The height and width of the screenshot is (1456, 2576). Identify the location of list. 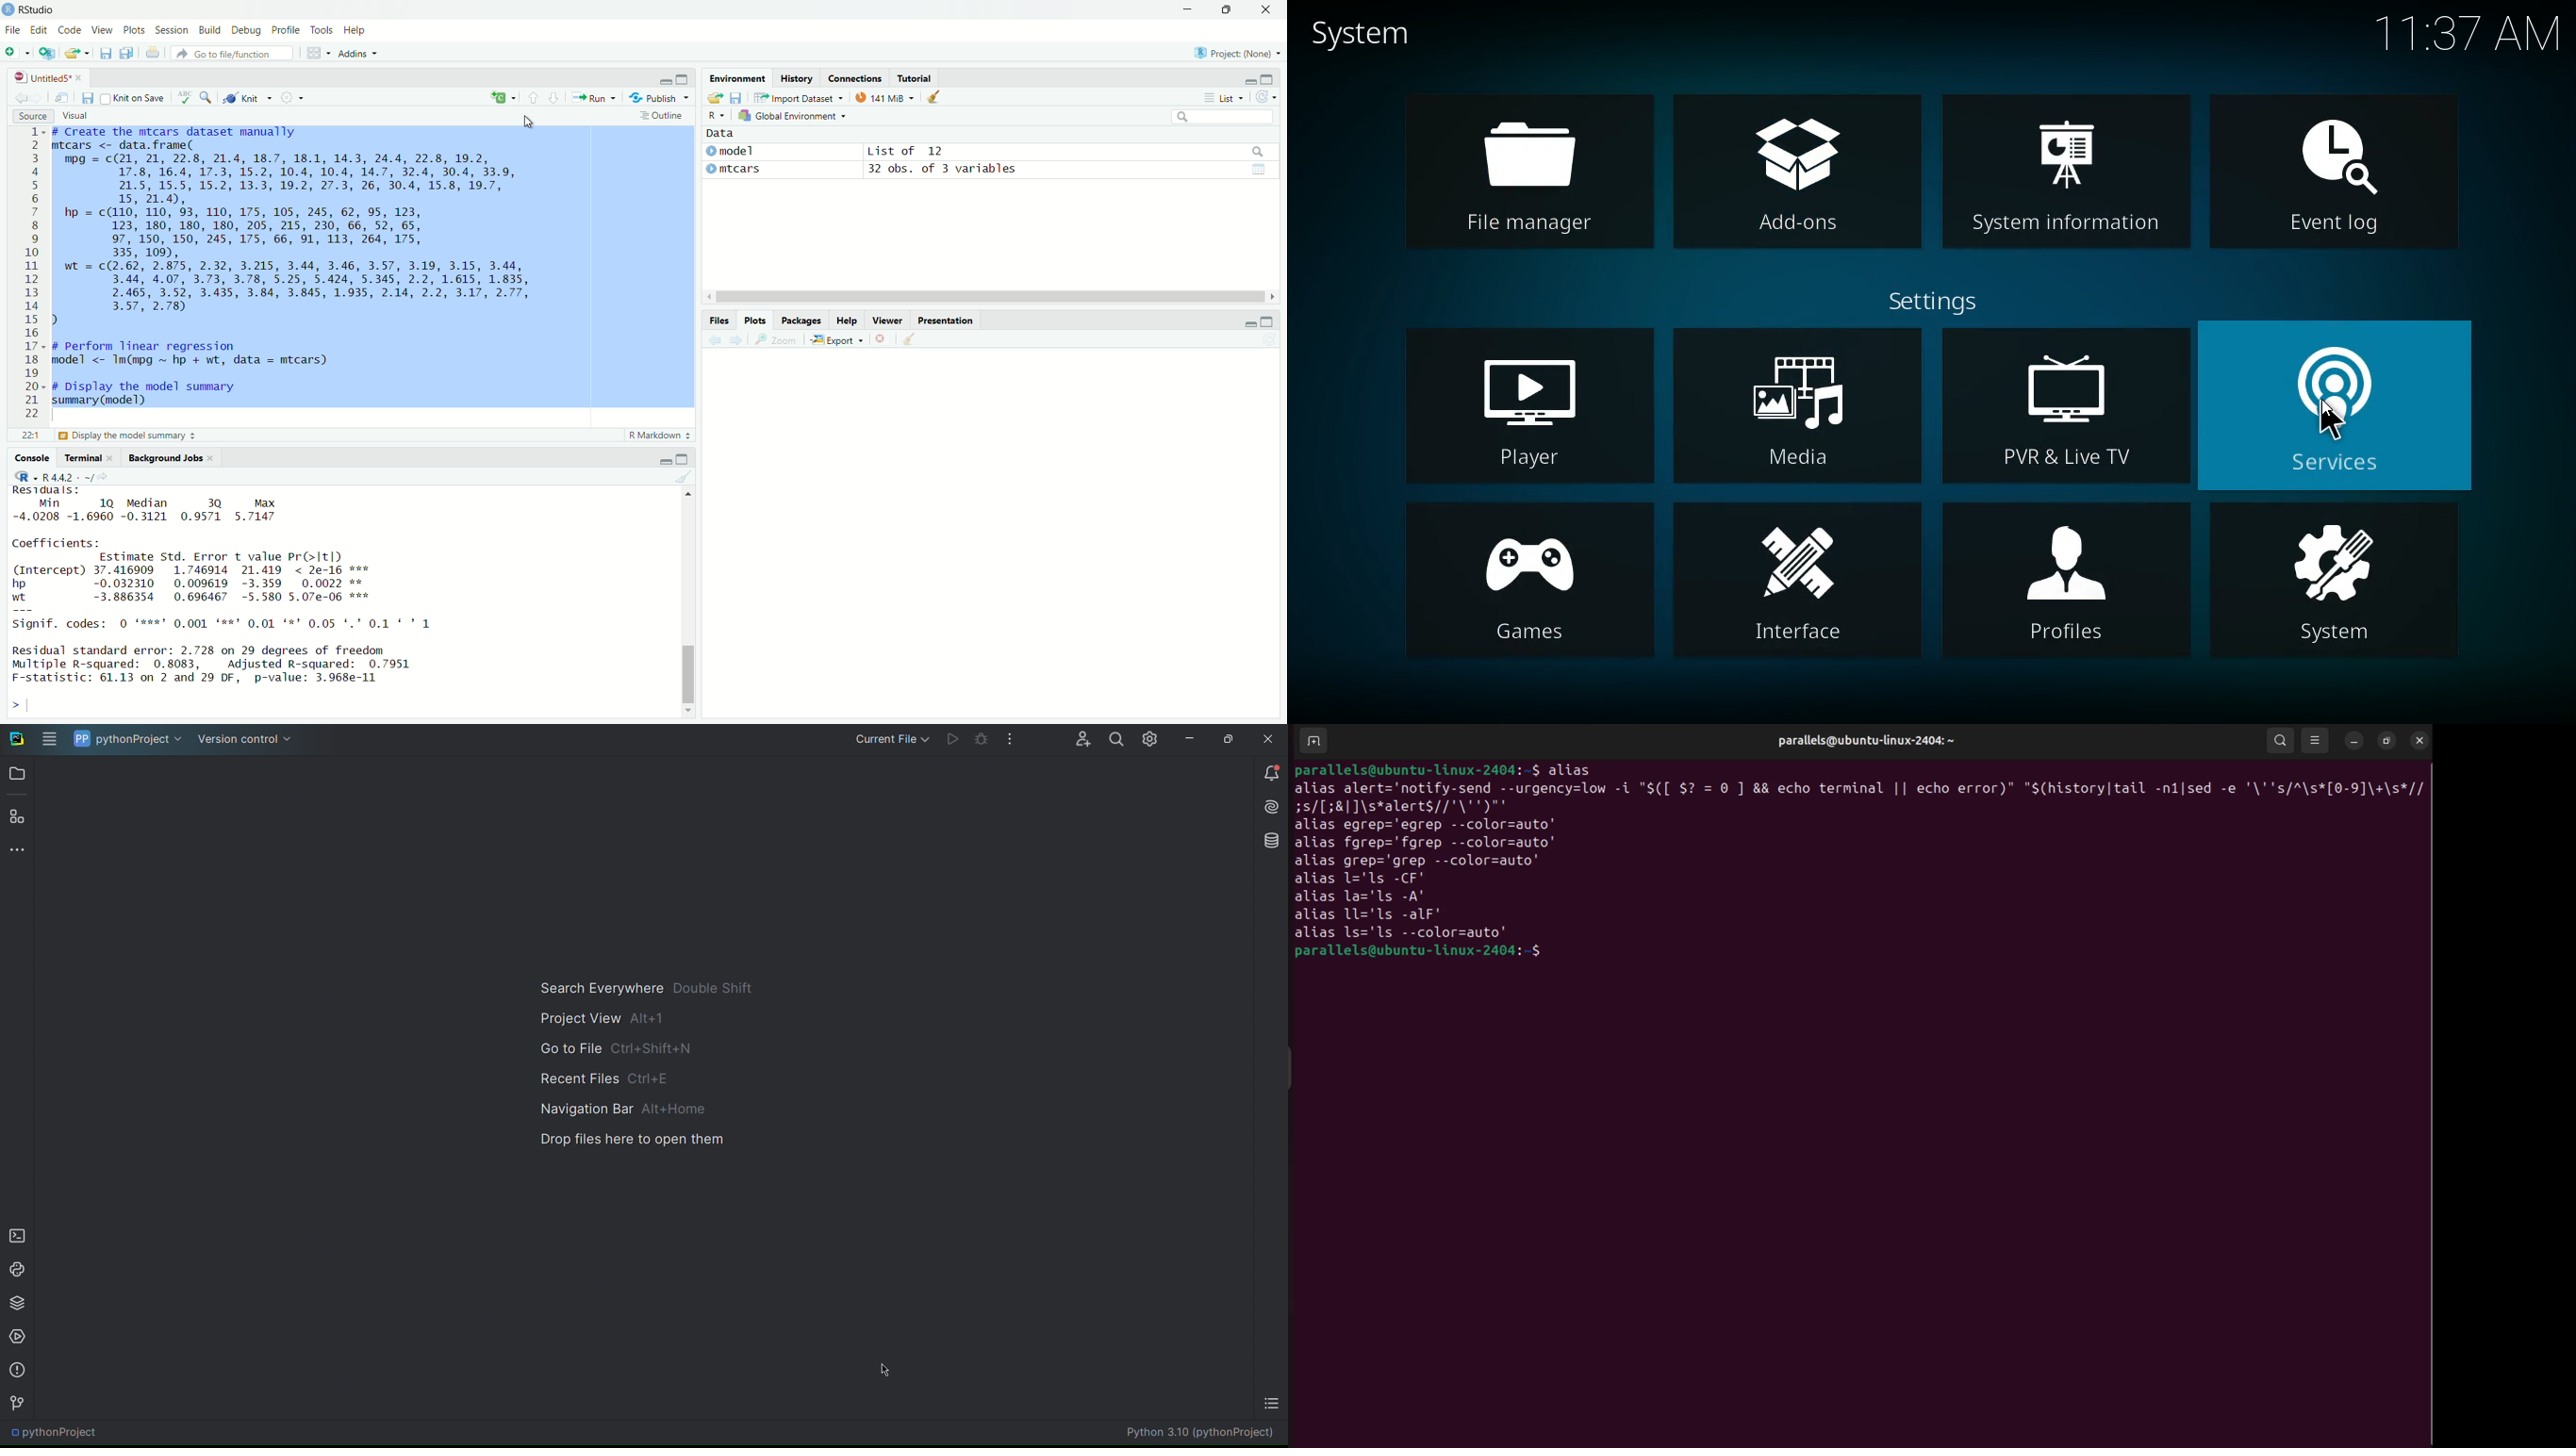
(1228, 98).